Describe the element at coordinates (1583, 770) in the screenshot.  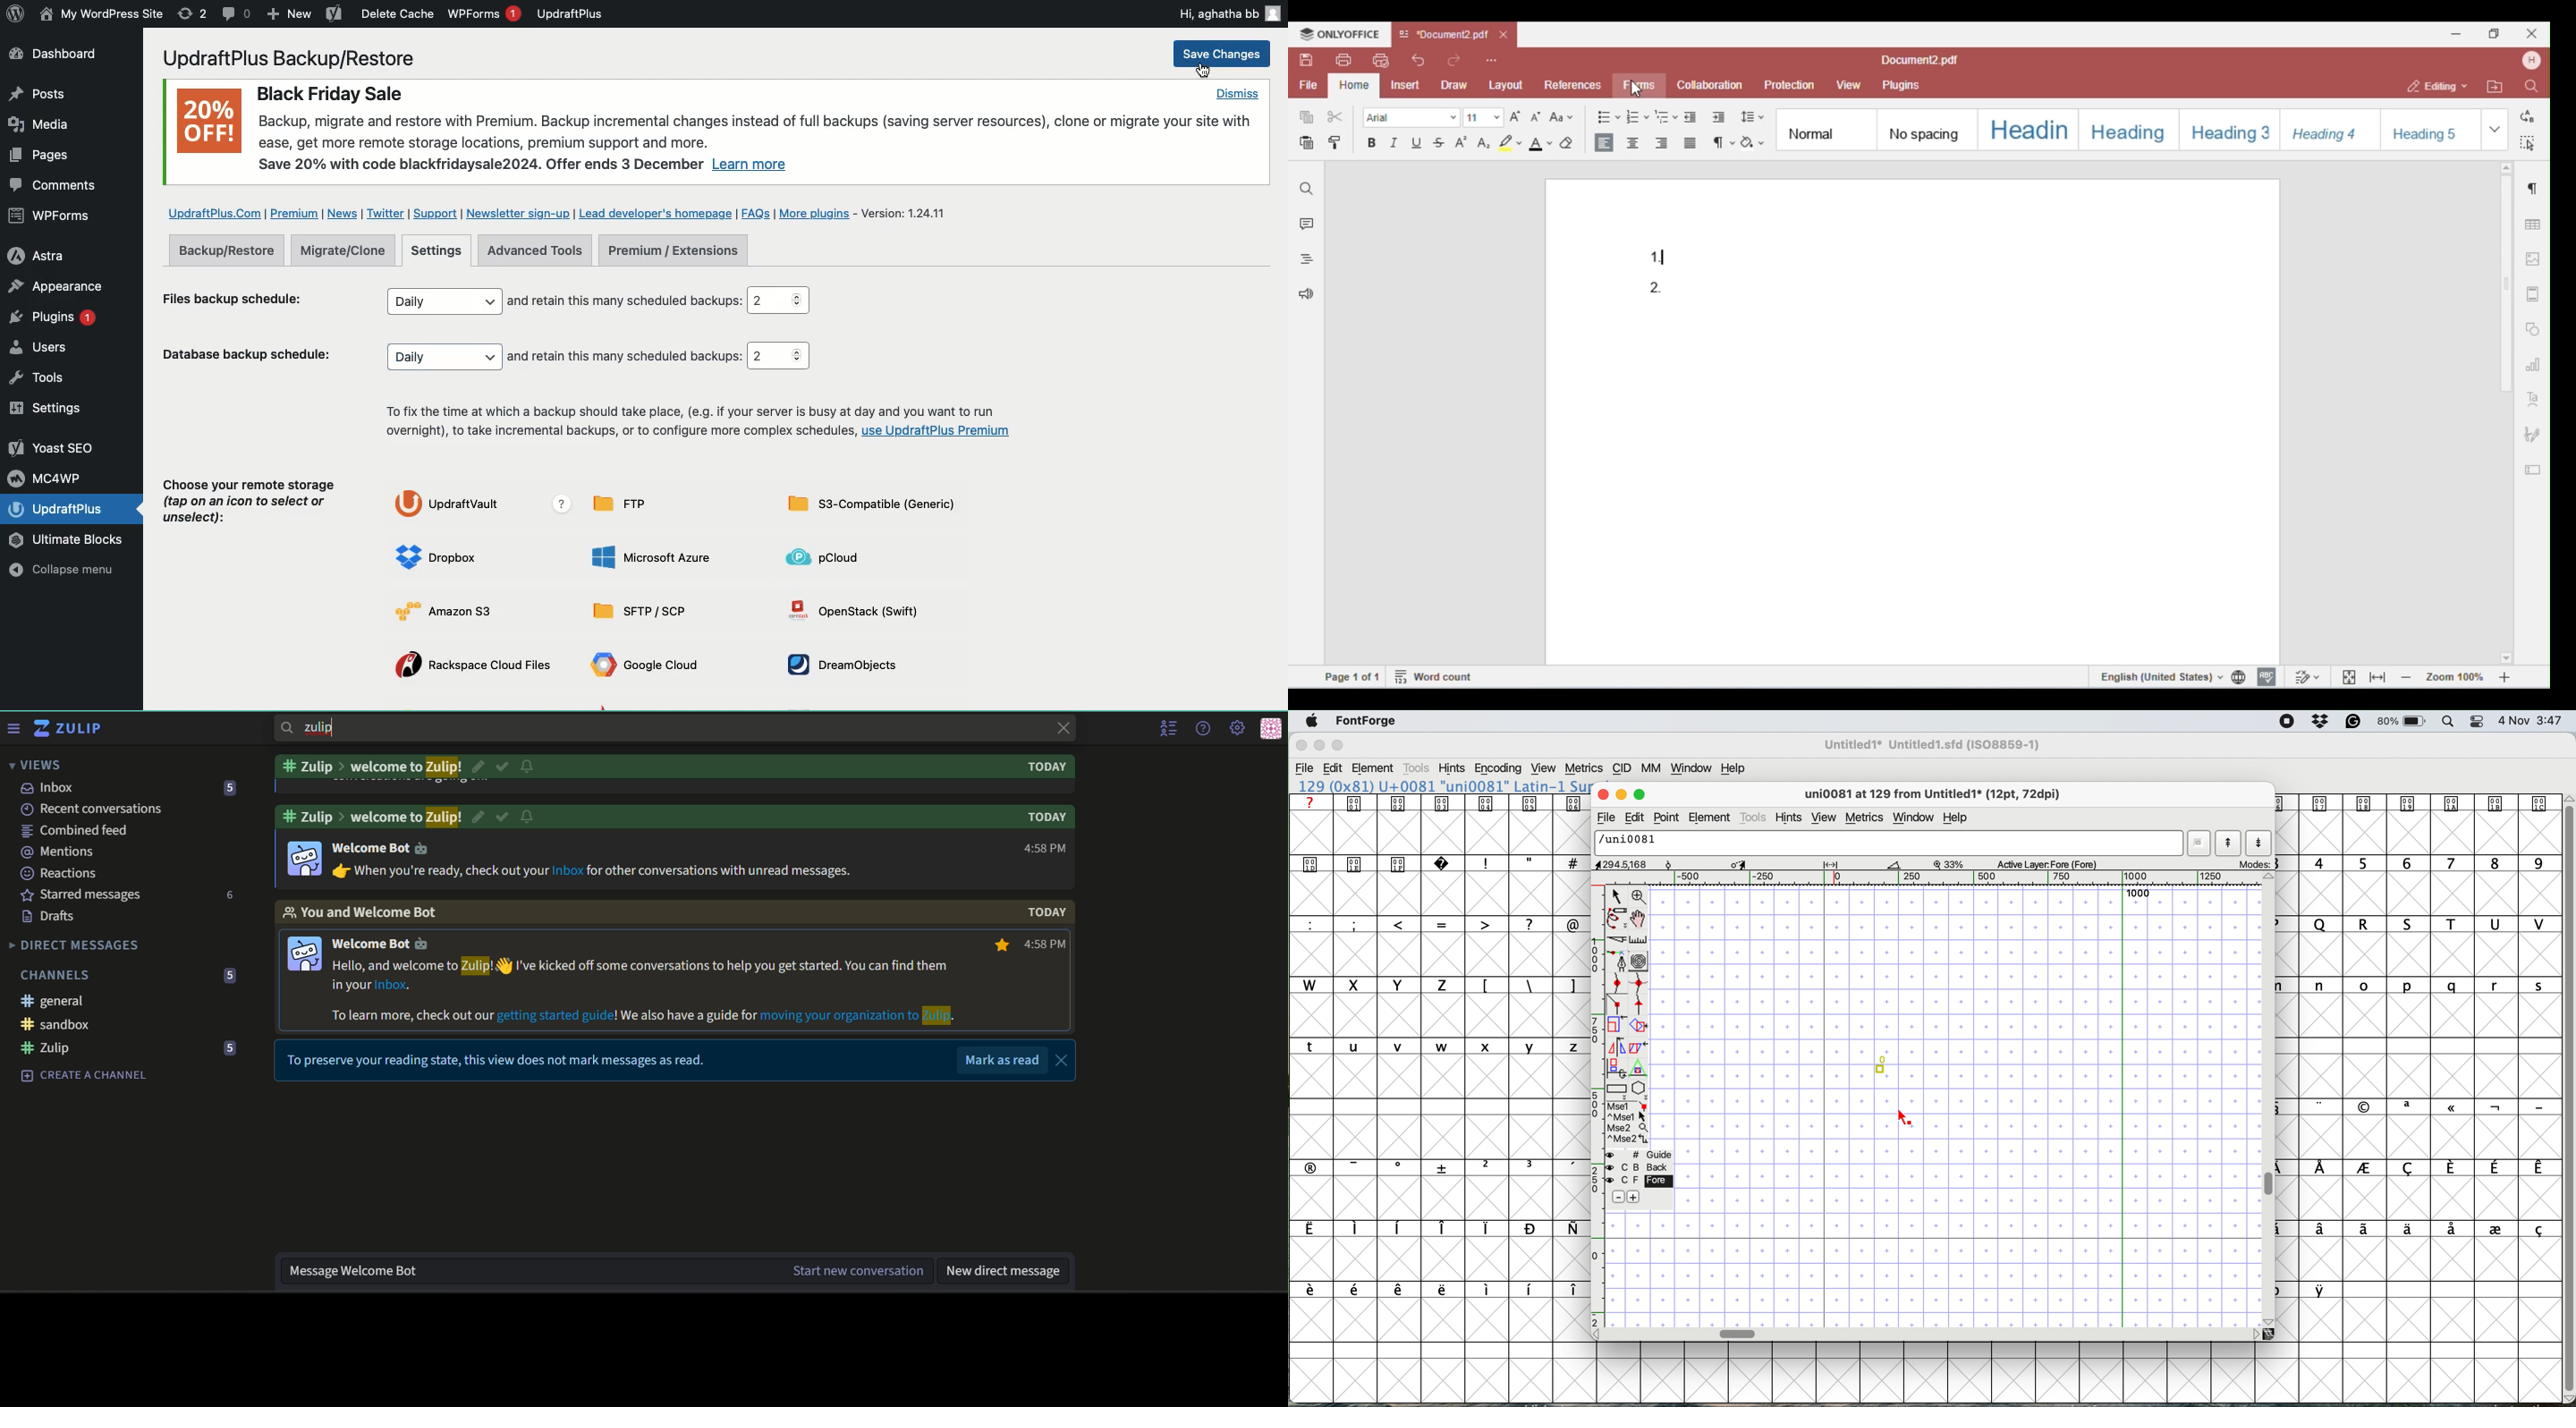
I see `Metrics` at that location.